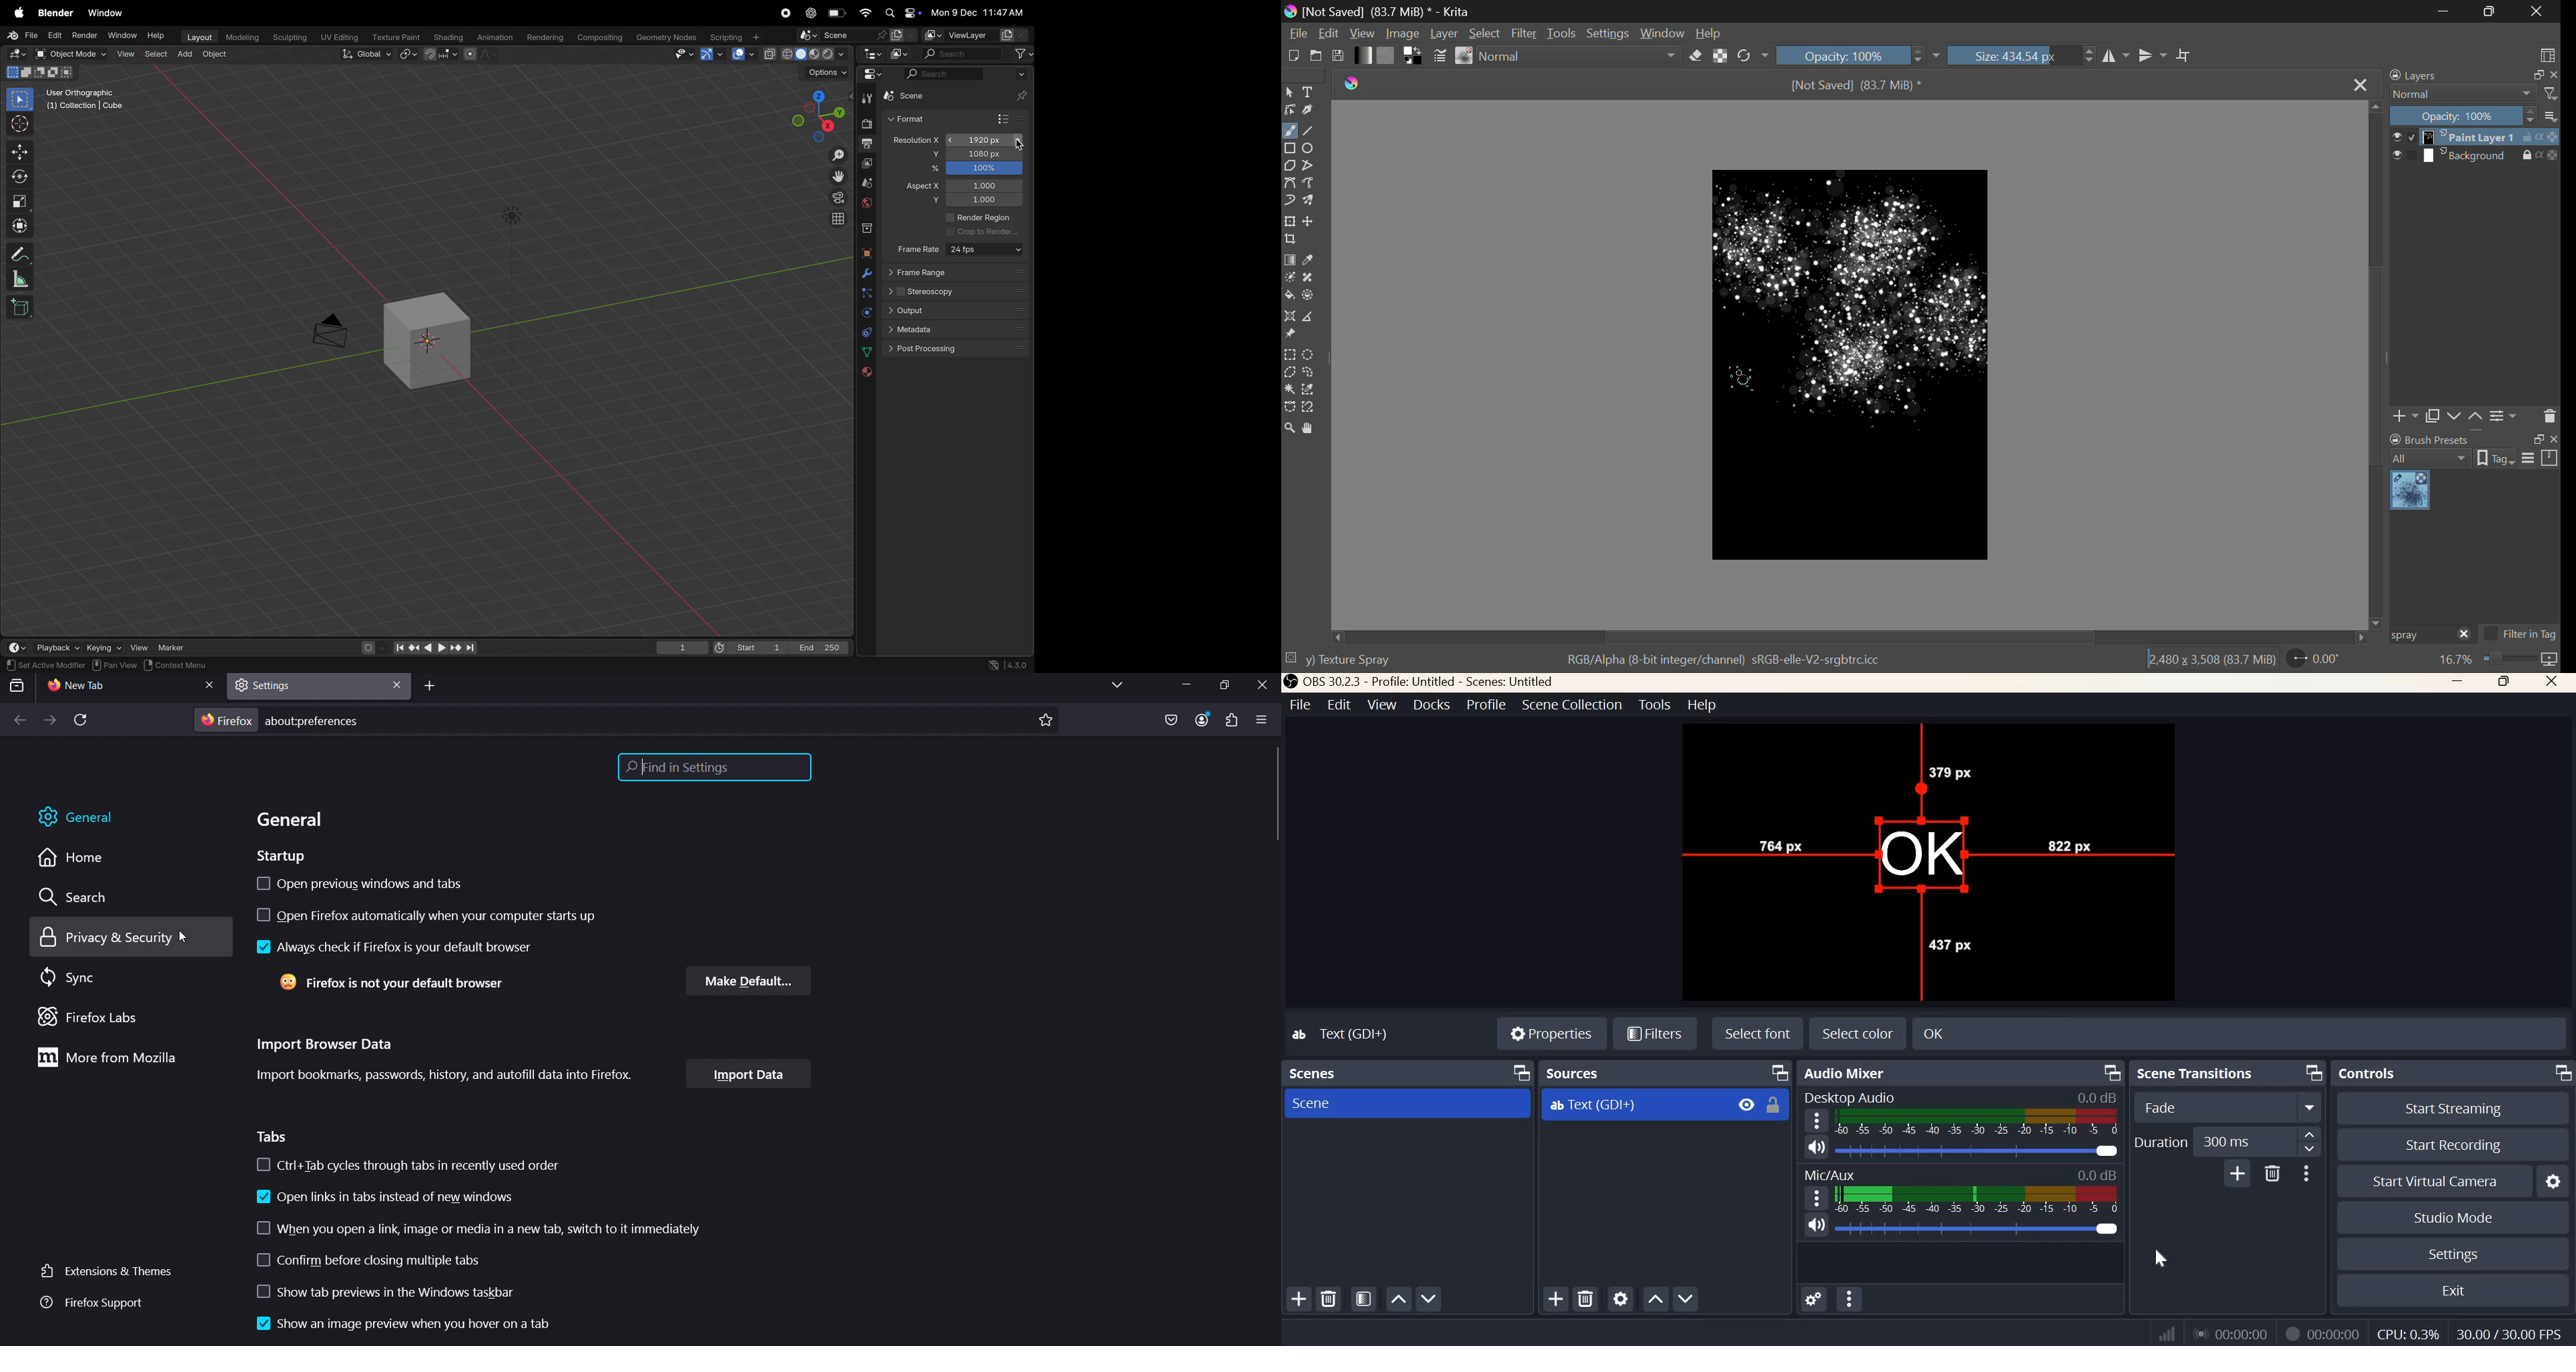  What do you see at coordinates (1171, 720) in the screenshot?
I see `save as pocket` at bounding box center [1171, 720].